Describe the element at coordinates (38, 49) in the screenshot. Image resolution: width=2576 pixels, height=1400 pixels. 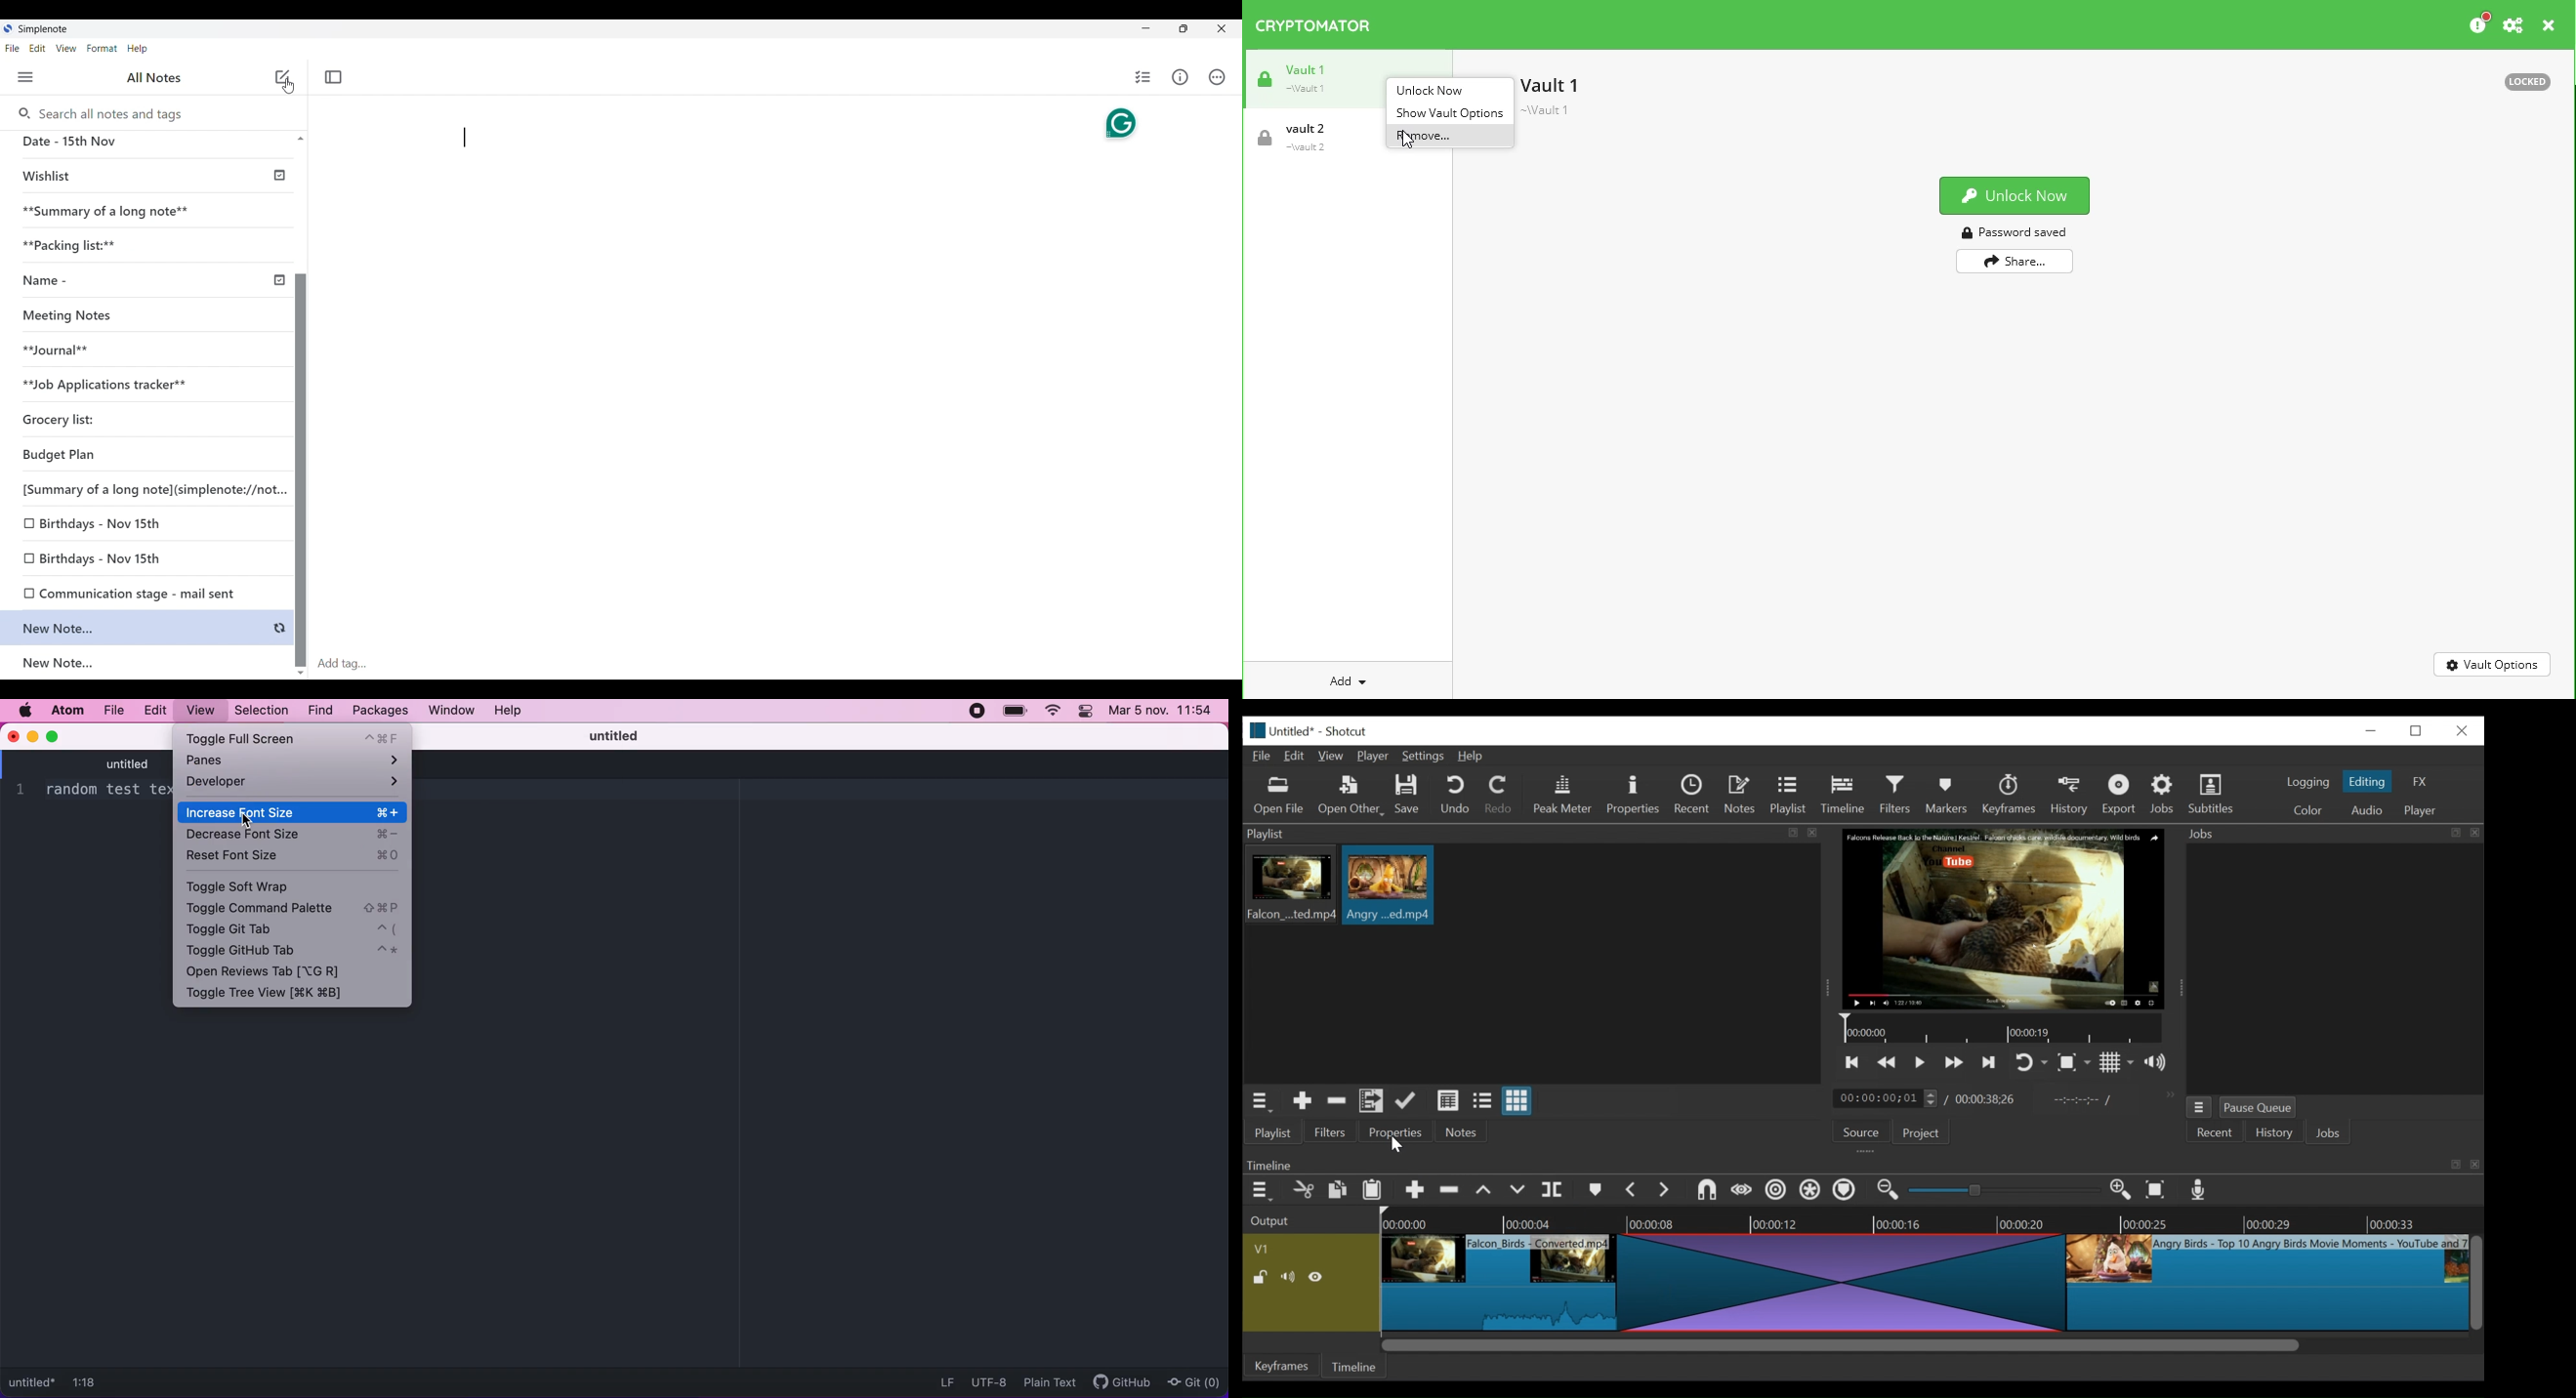
I see `Edit` at that location.